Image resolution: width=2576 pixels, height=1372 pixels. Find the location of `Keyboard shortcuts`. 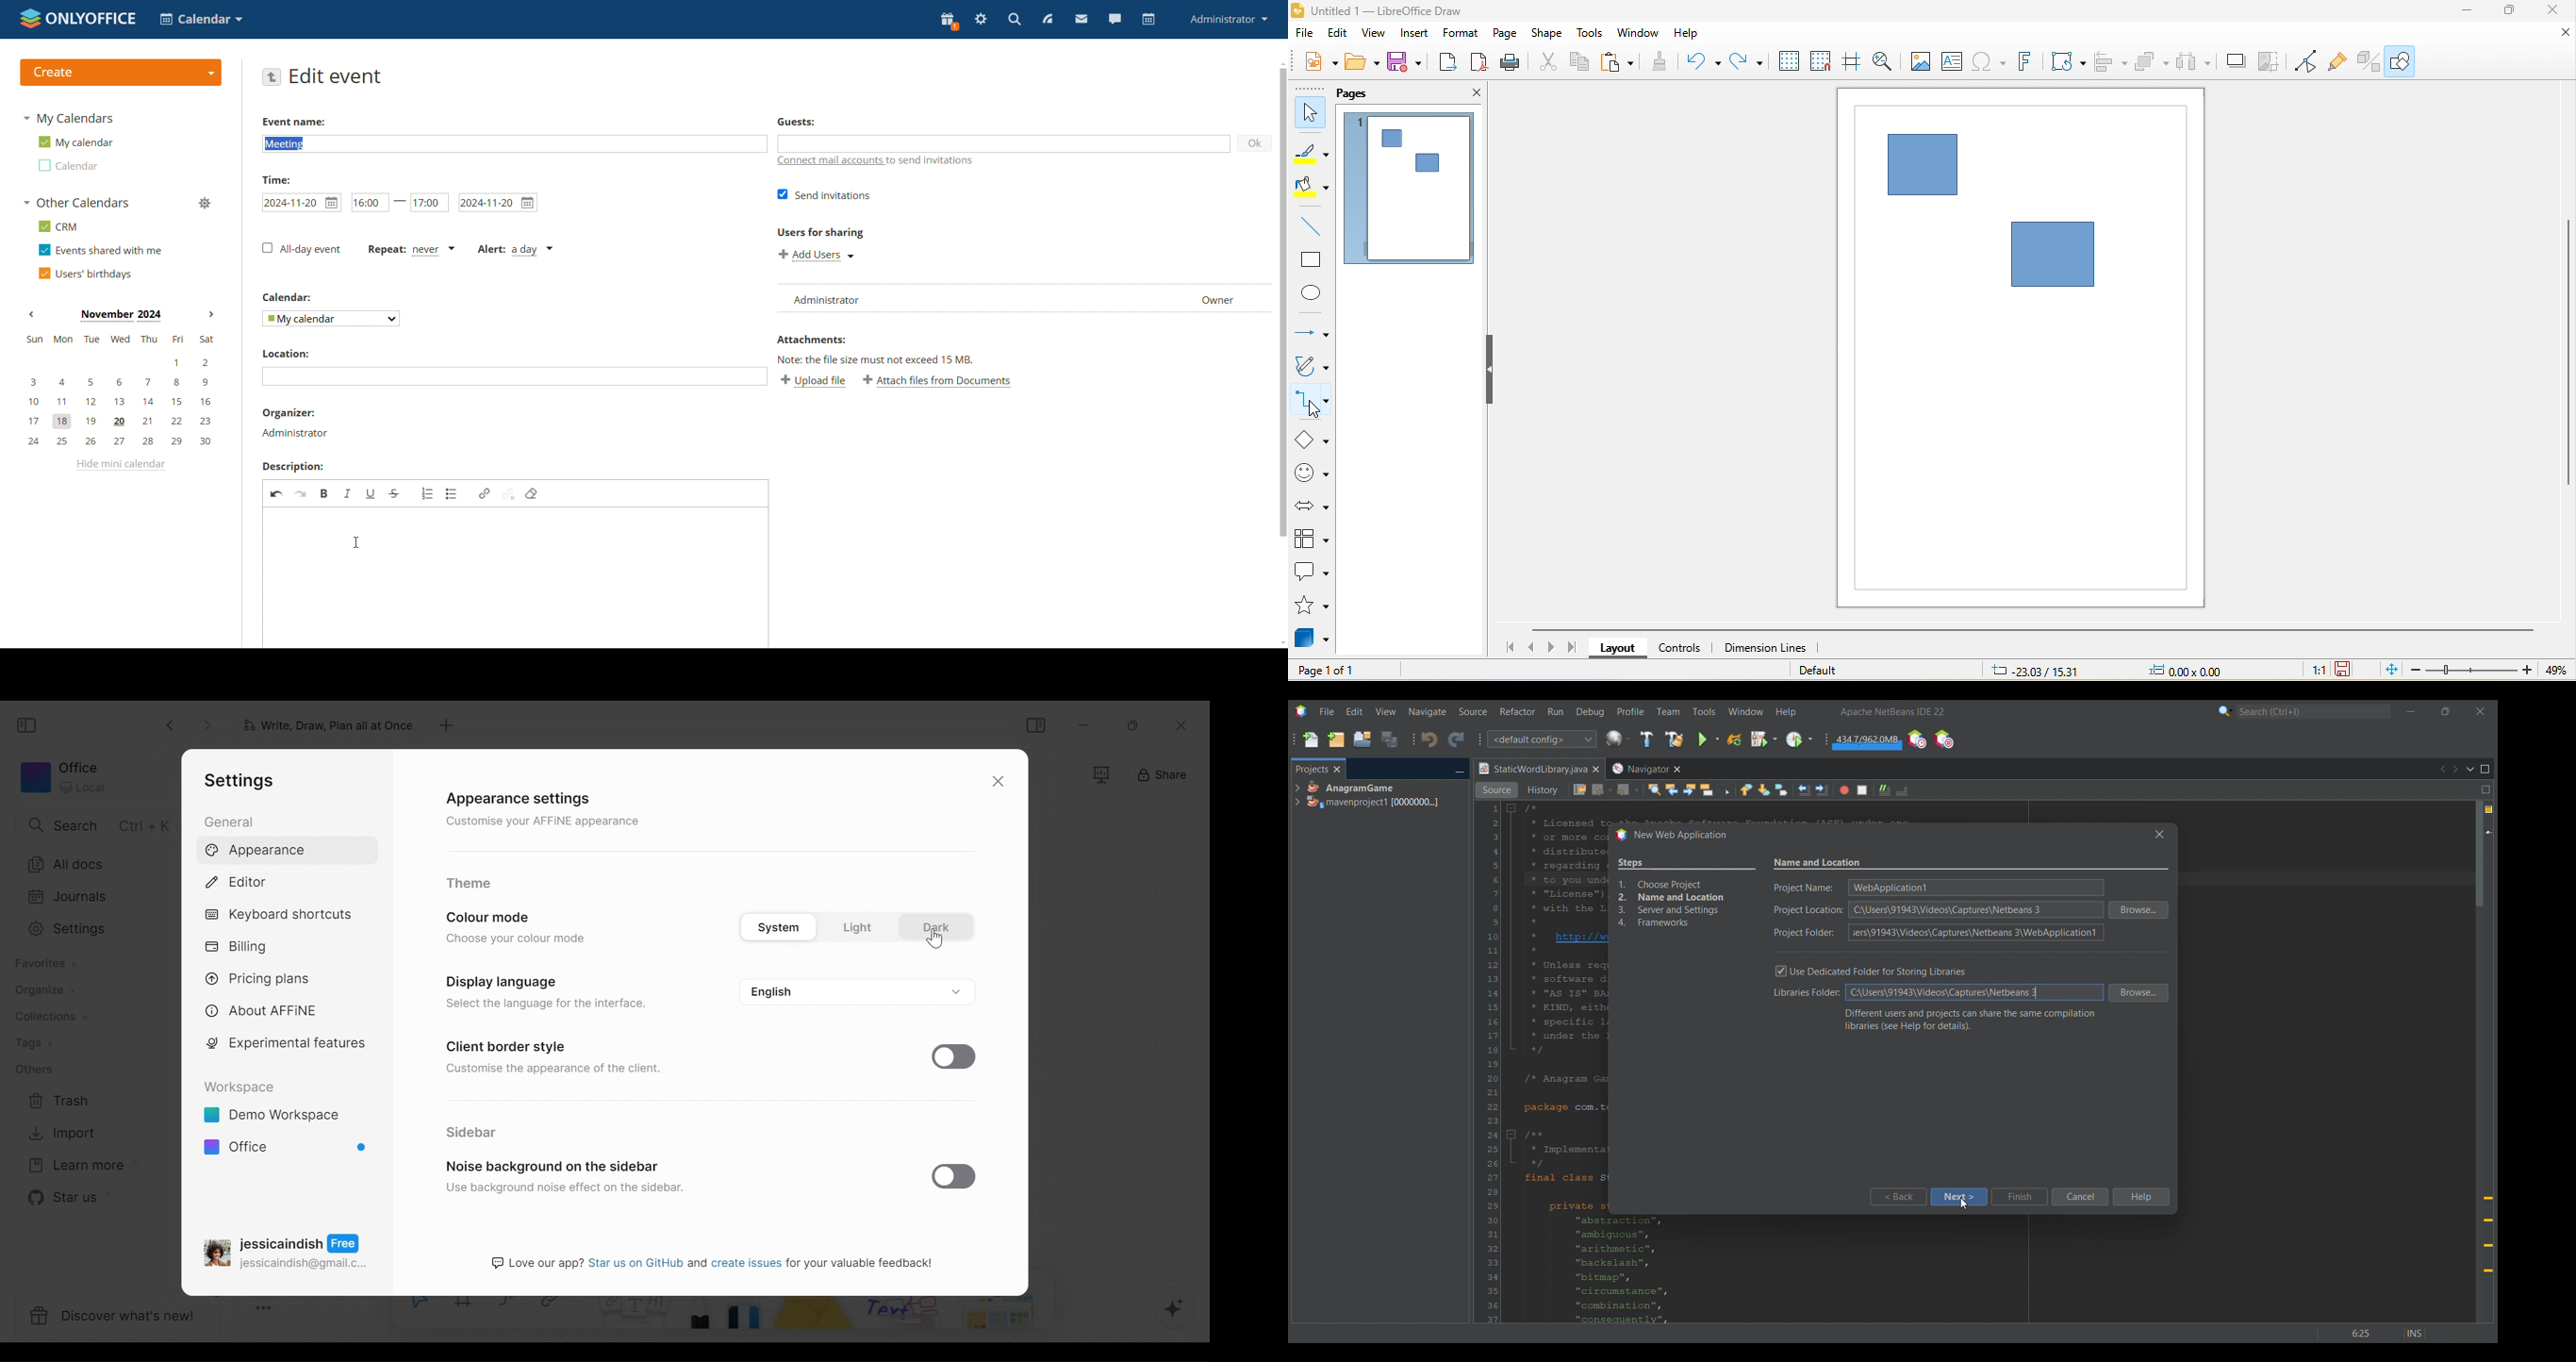

Keyboard shortcuts is located at coordinates (277, 916).